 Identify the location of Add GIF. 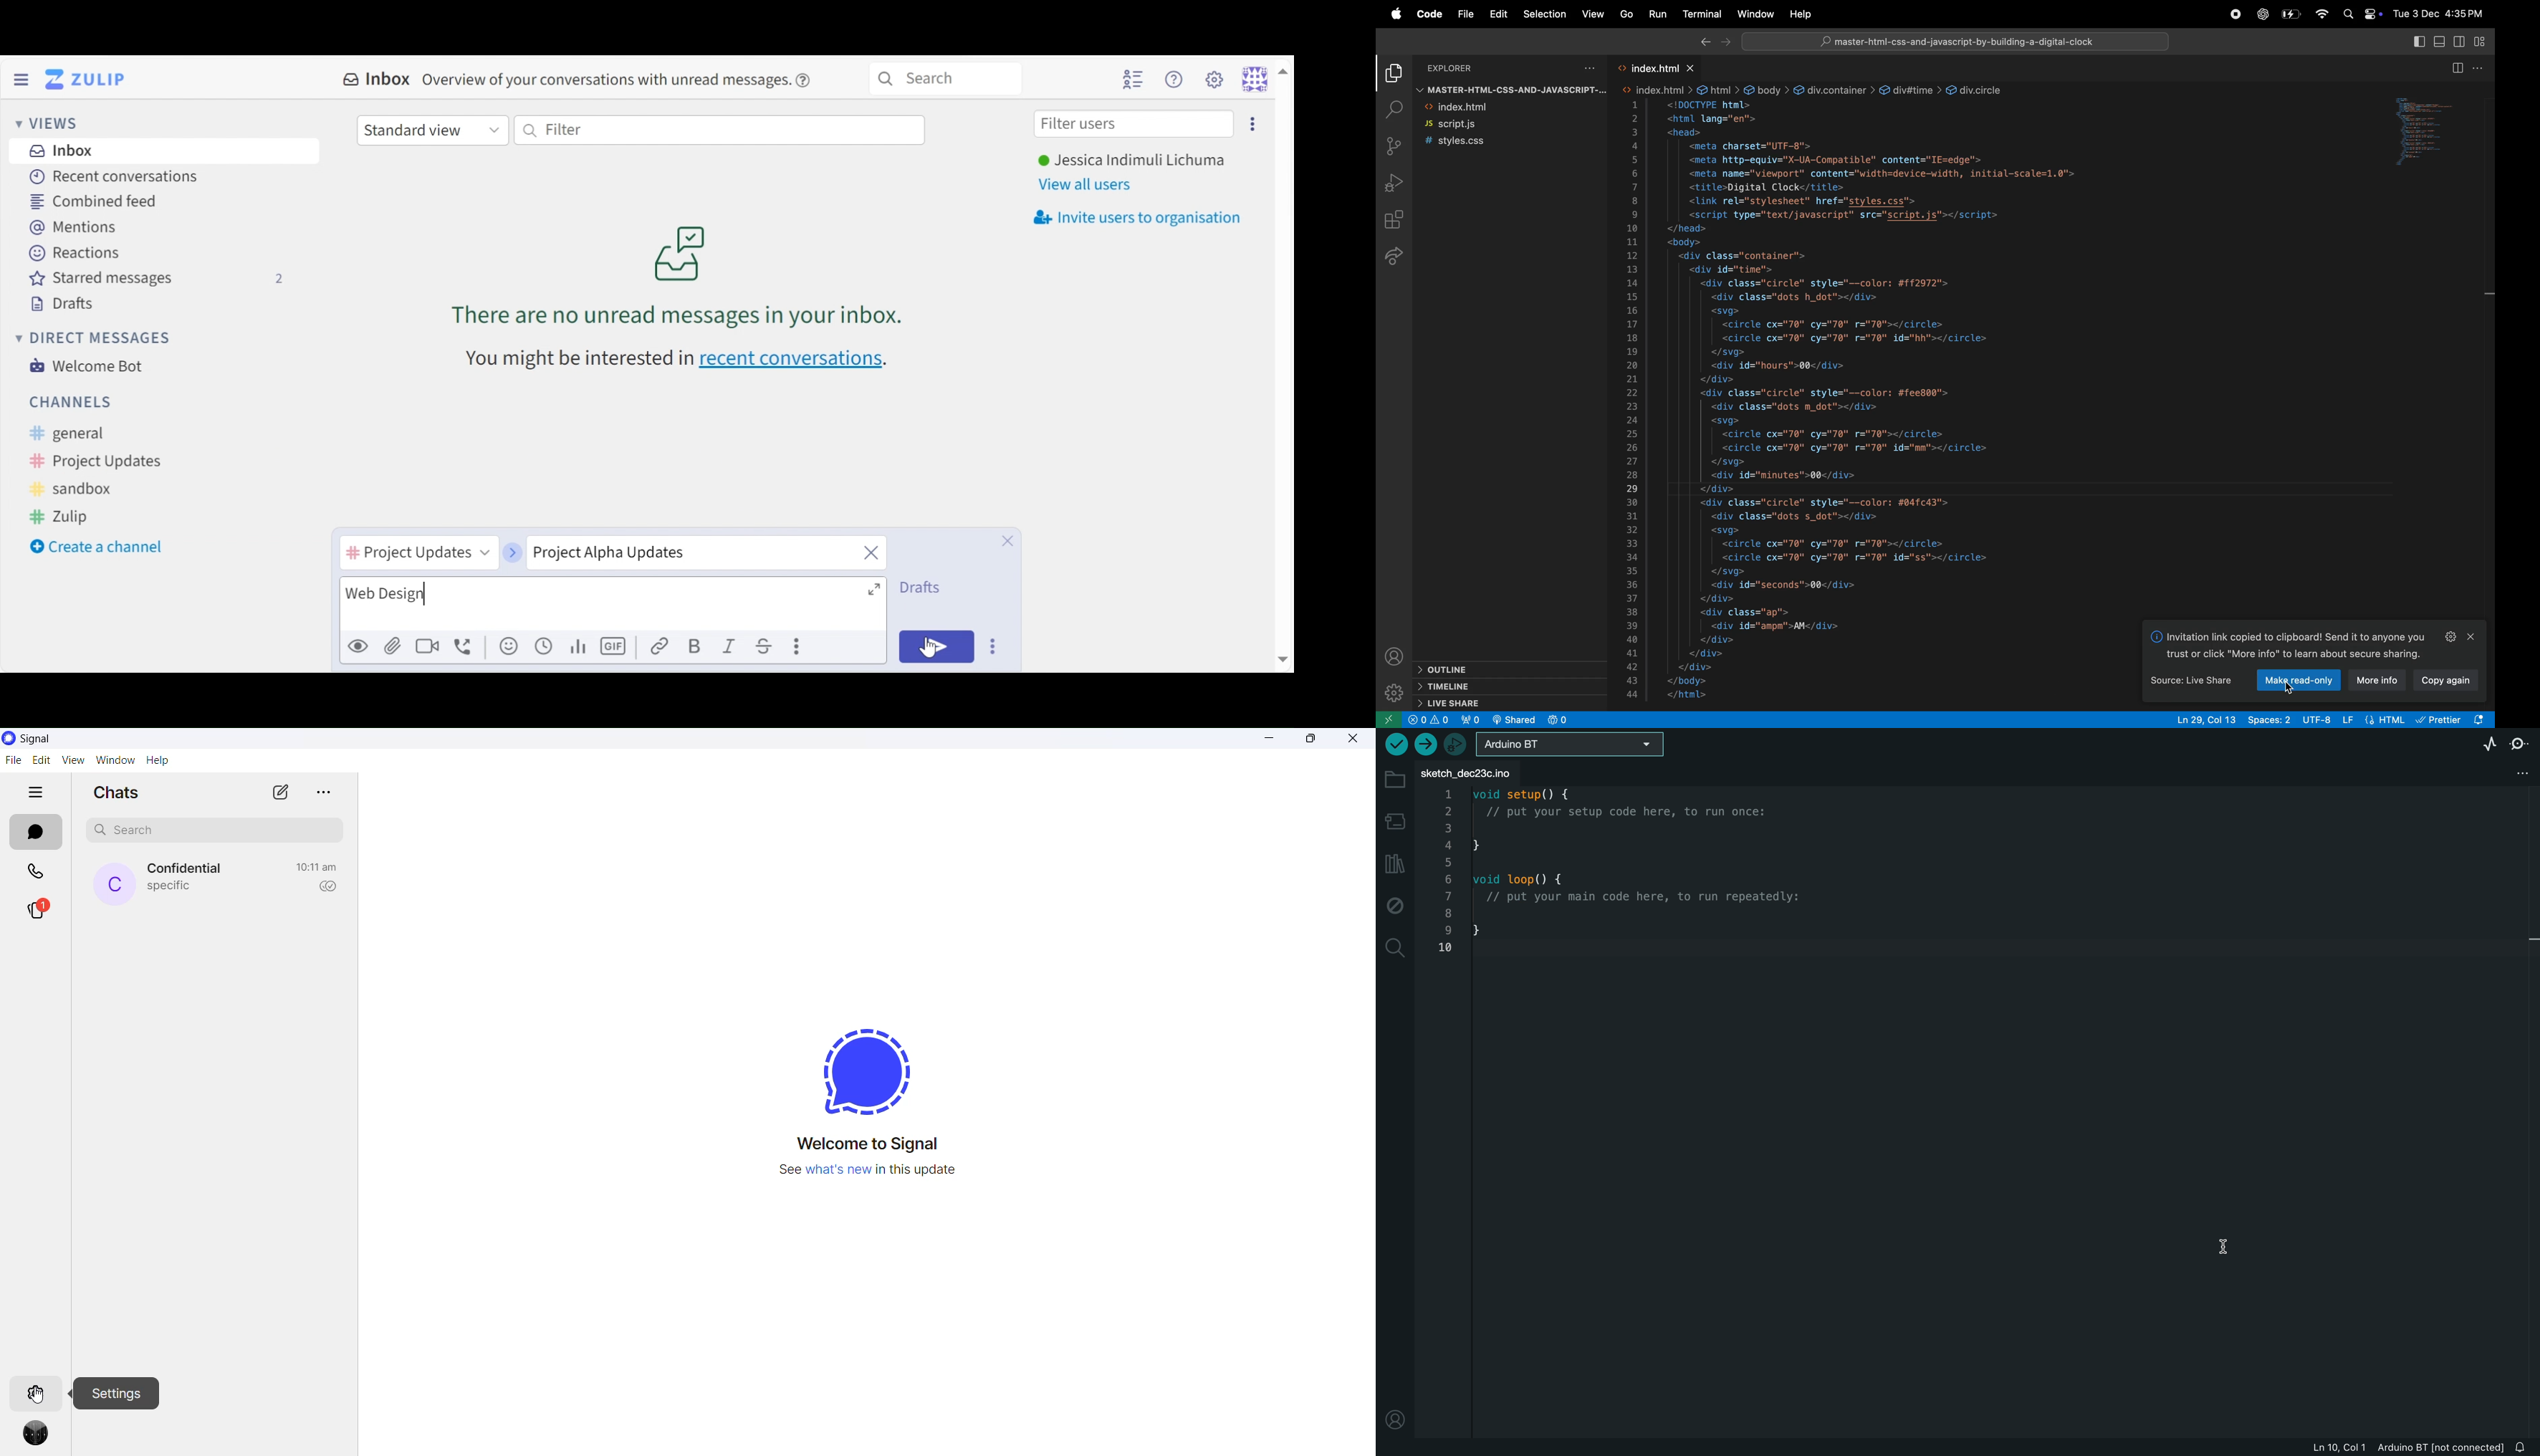
(613, 646).